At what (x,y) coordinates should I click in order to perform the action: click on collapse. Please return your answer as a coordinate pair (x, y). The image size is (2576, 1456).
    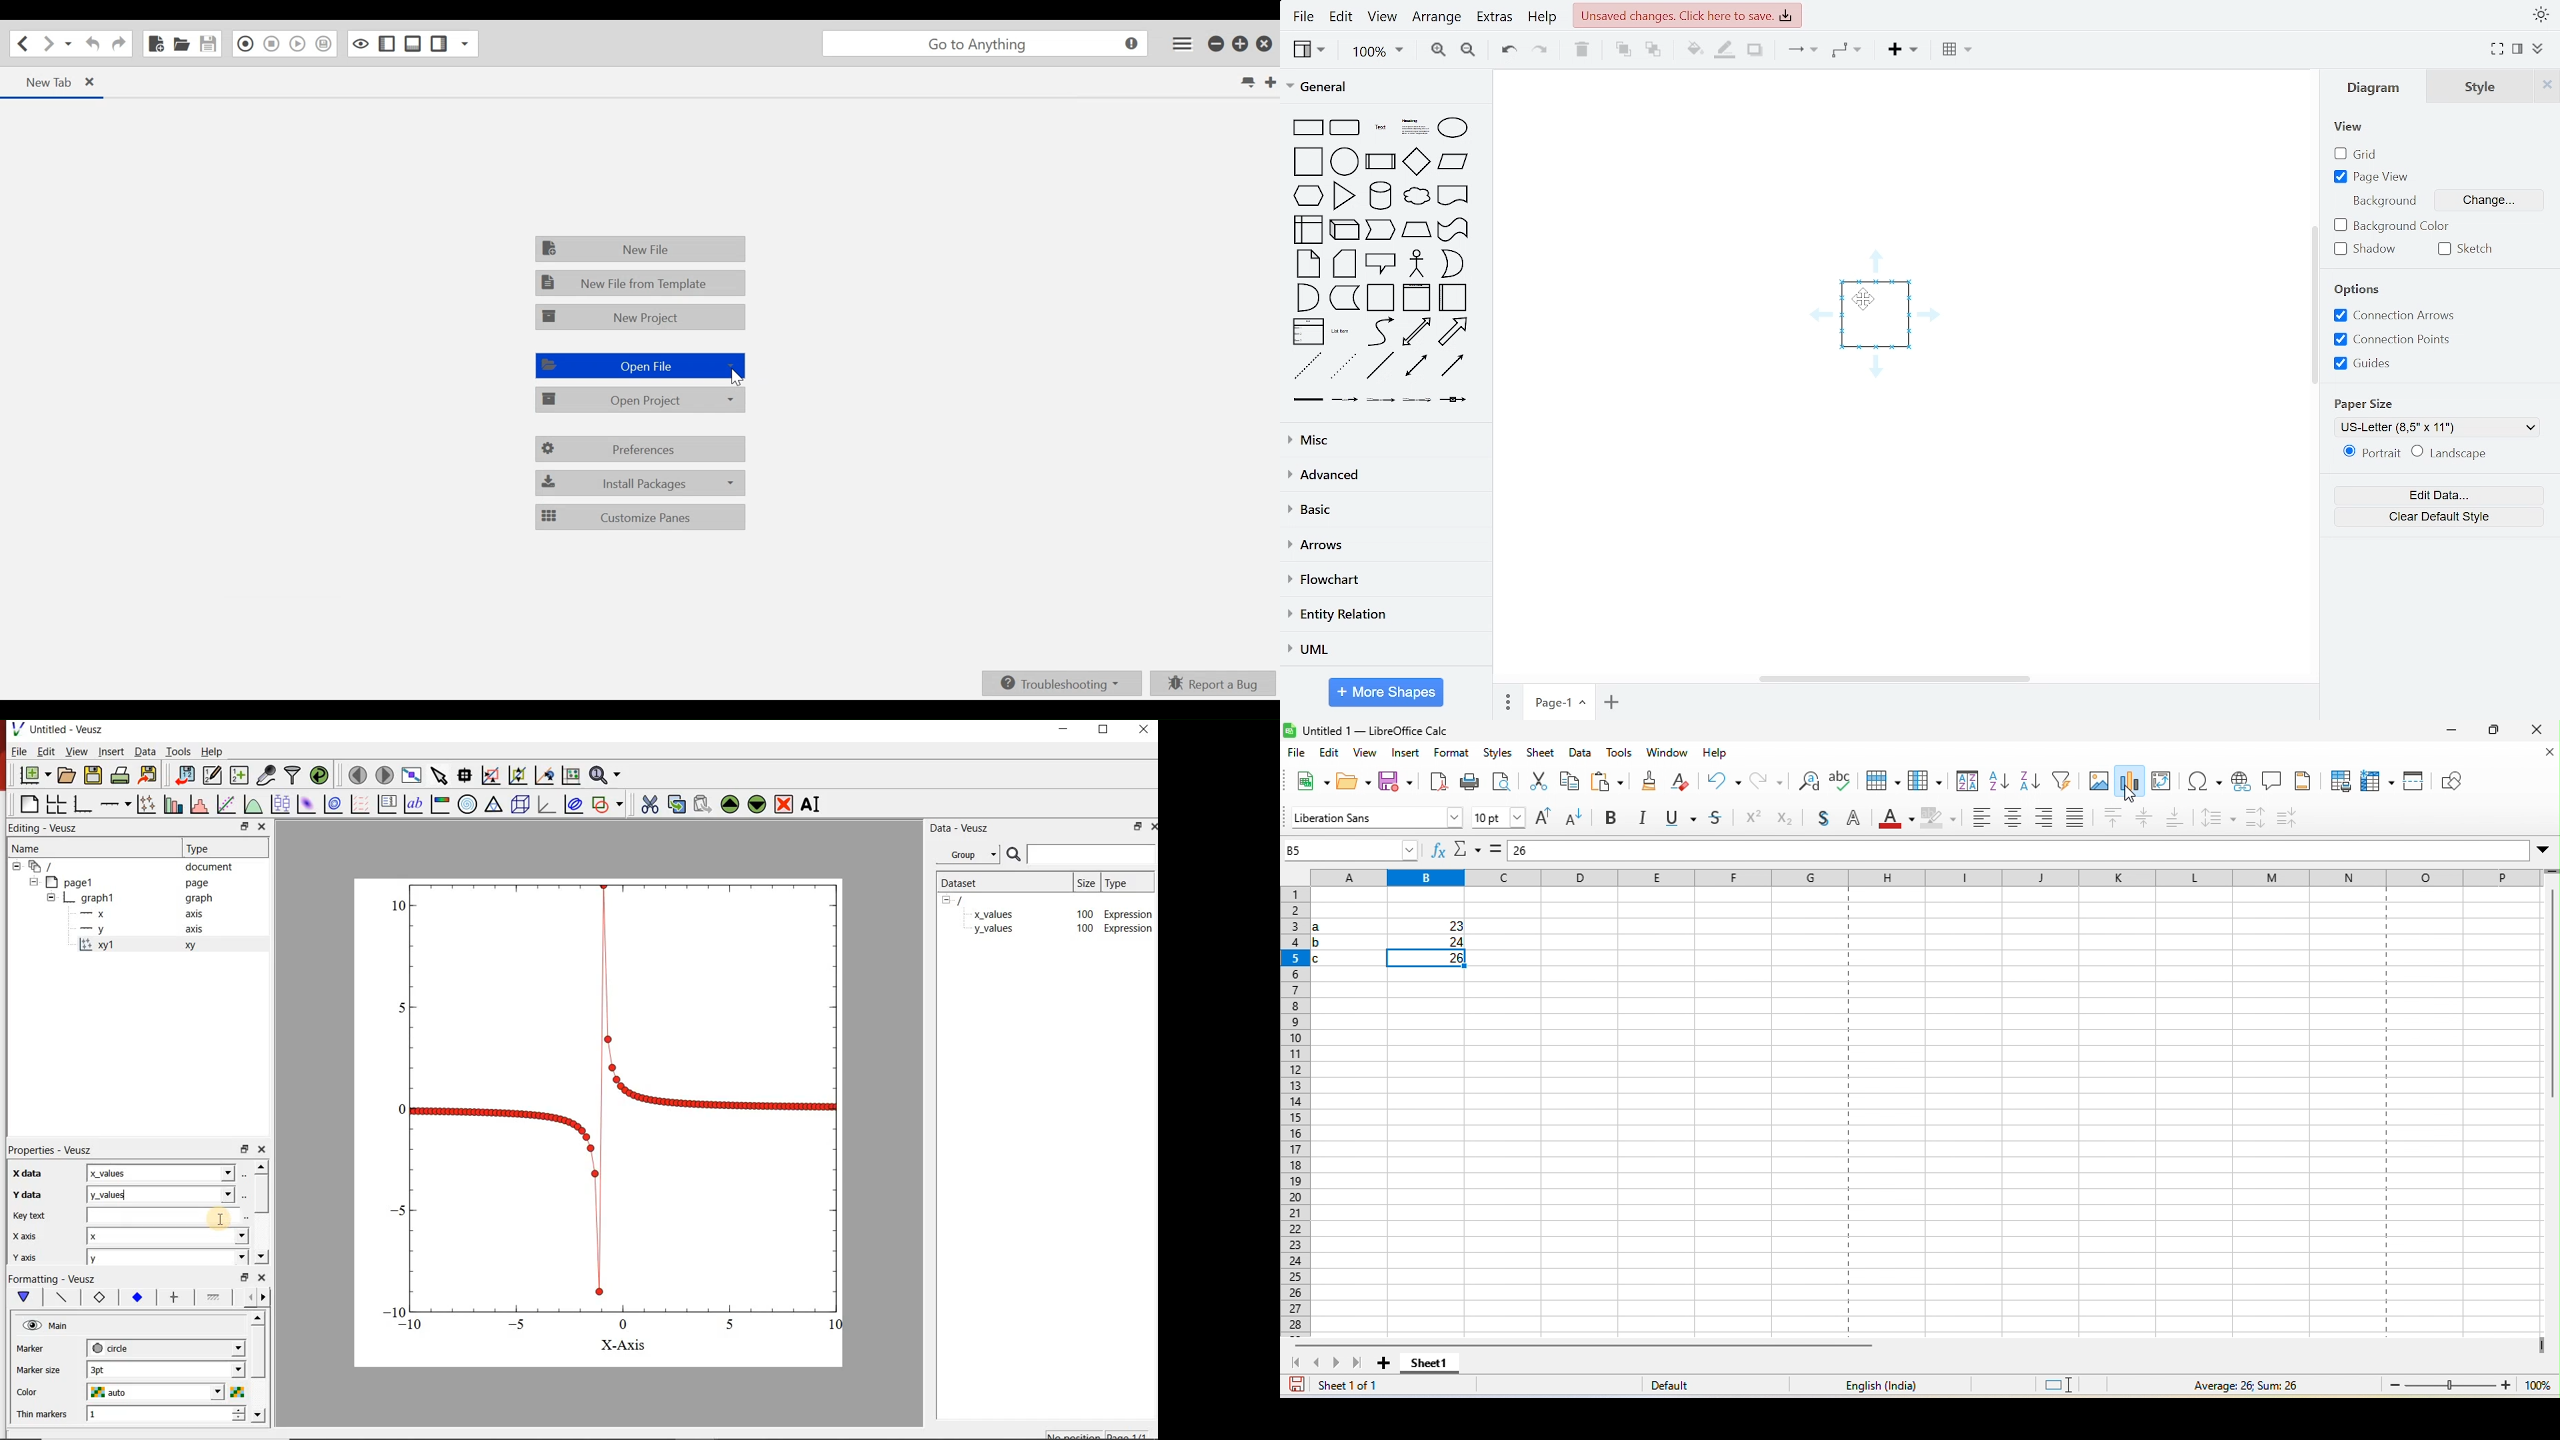
    Looking at the image, I should click on (2538, 47).